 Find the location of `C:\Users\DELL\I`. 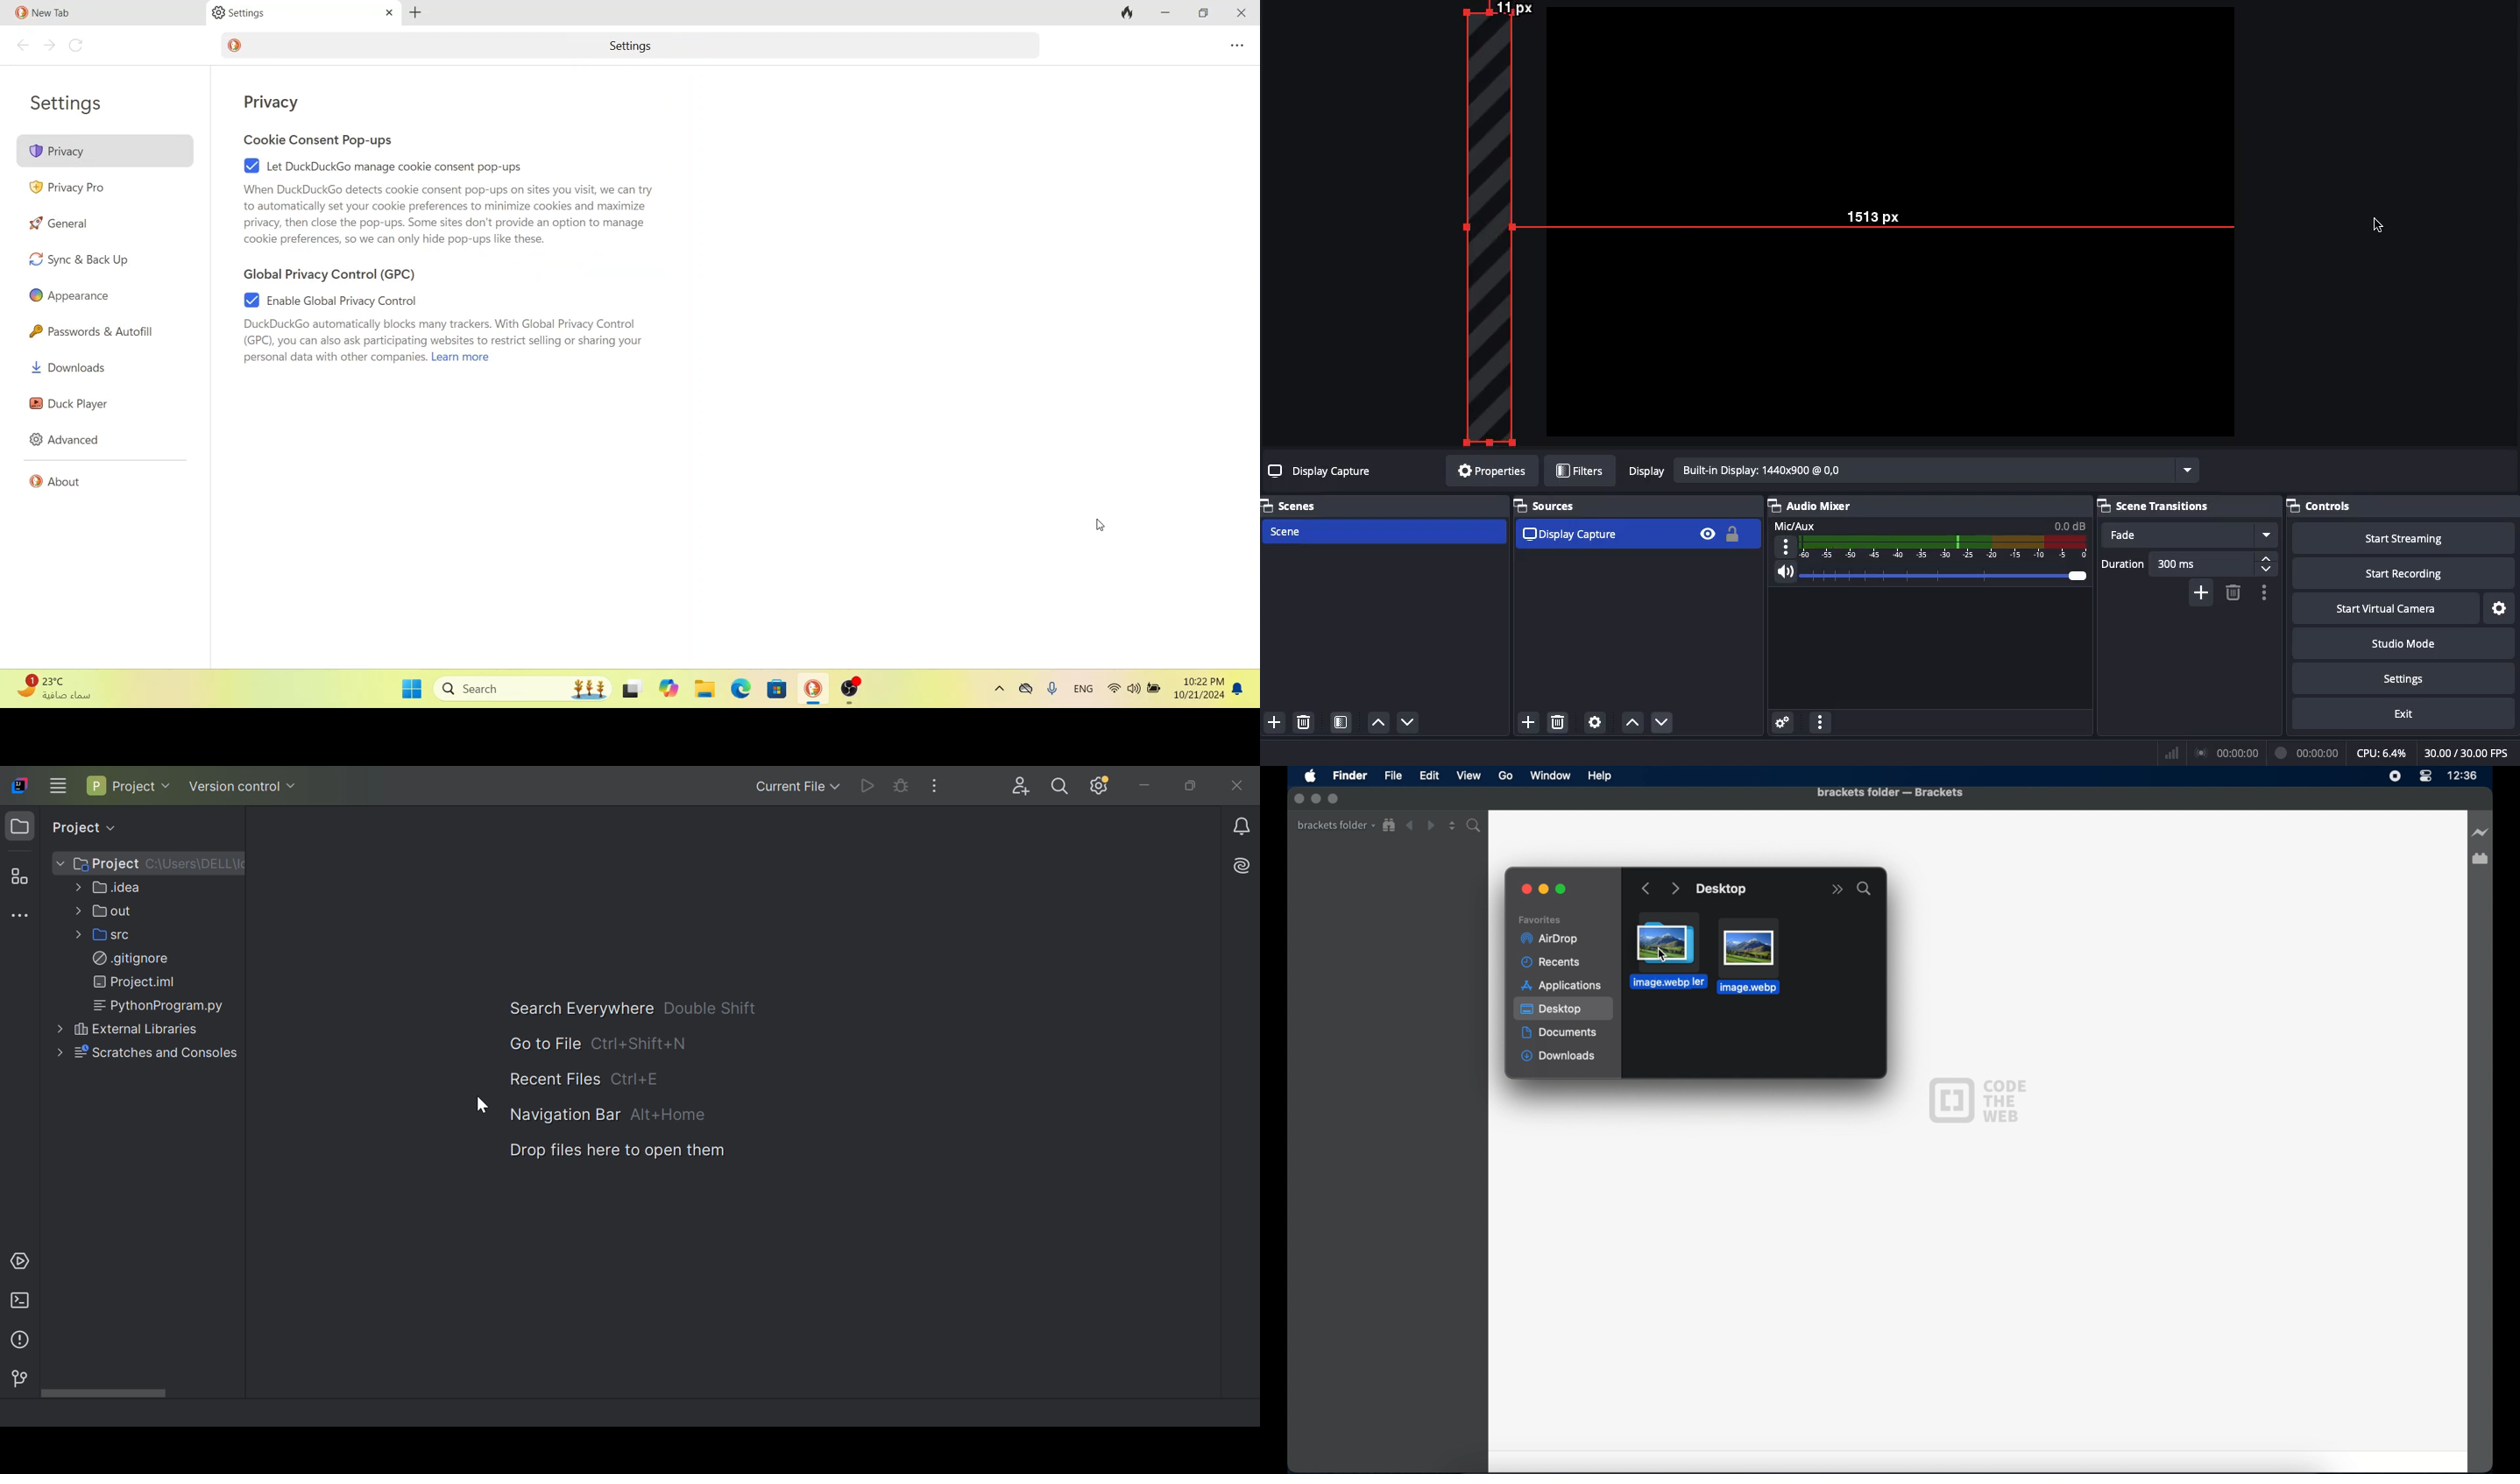

C:\Users\DELL\I is located at coordinates (194, 864).